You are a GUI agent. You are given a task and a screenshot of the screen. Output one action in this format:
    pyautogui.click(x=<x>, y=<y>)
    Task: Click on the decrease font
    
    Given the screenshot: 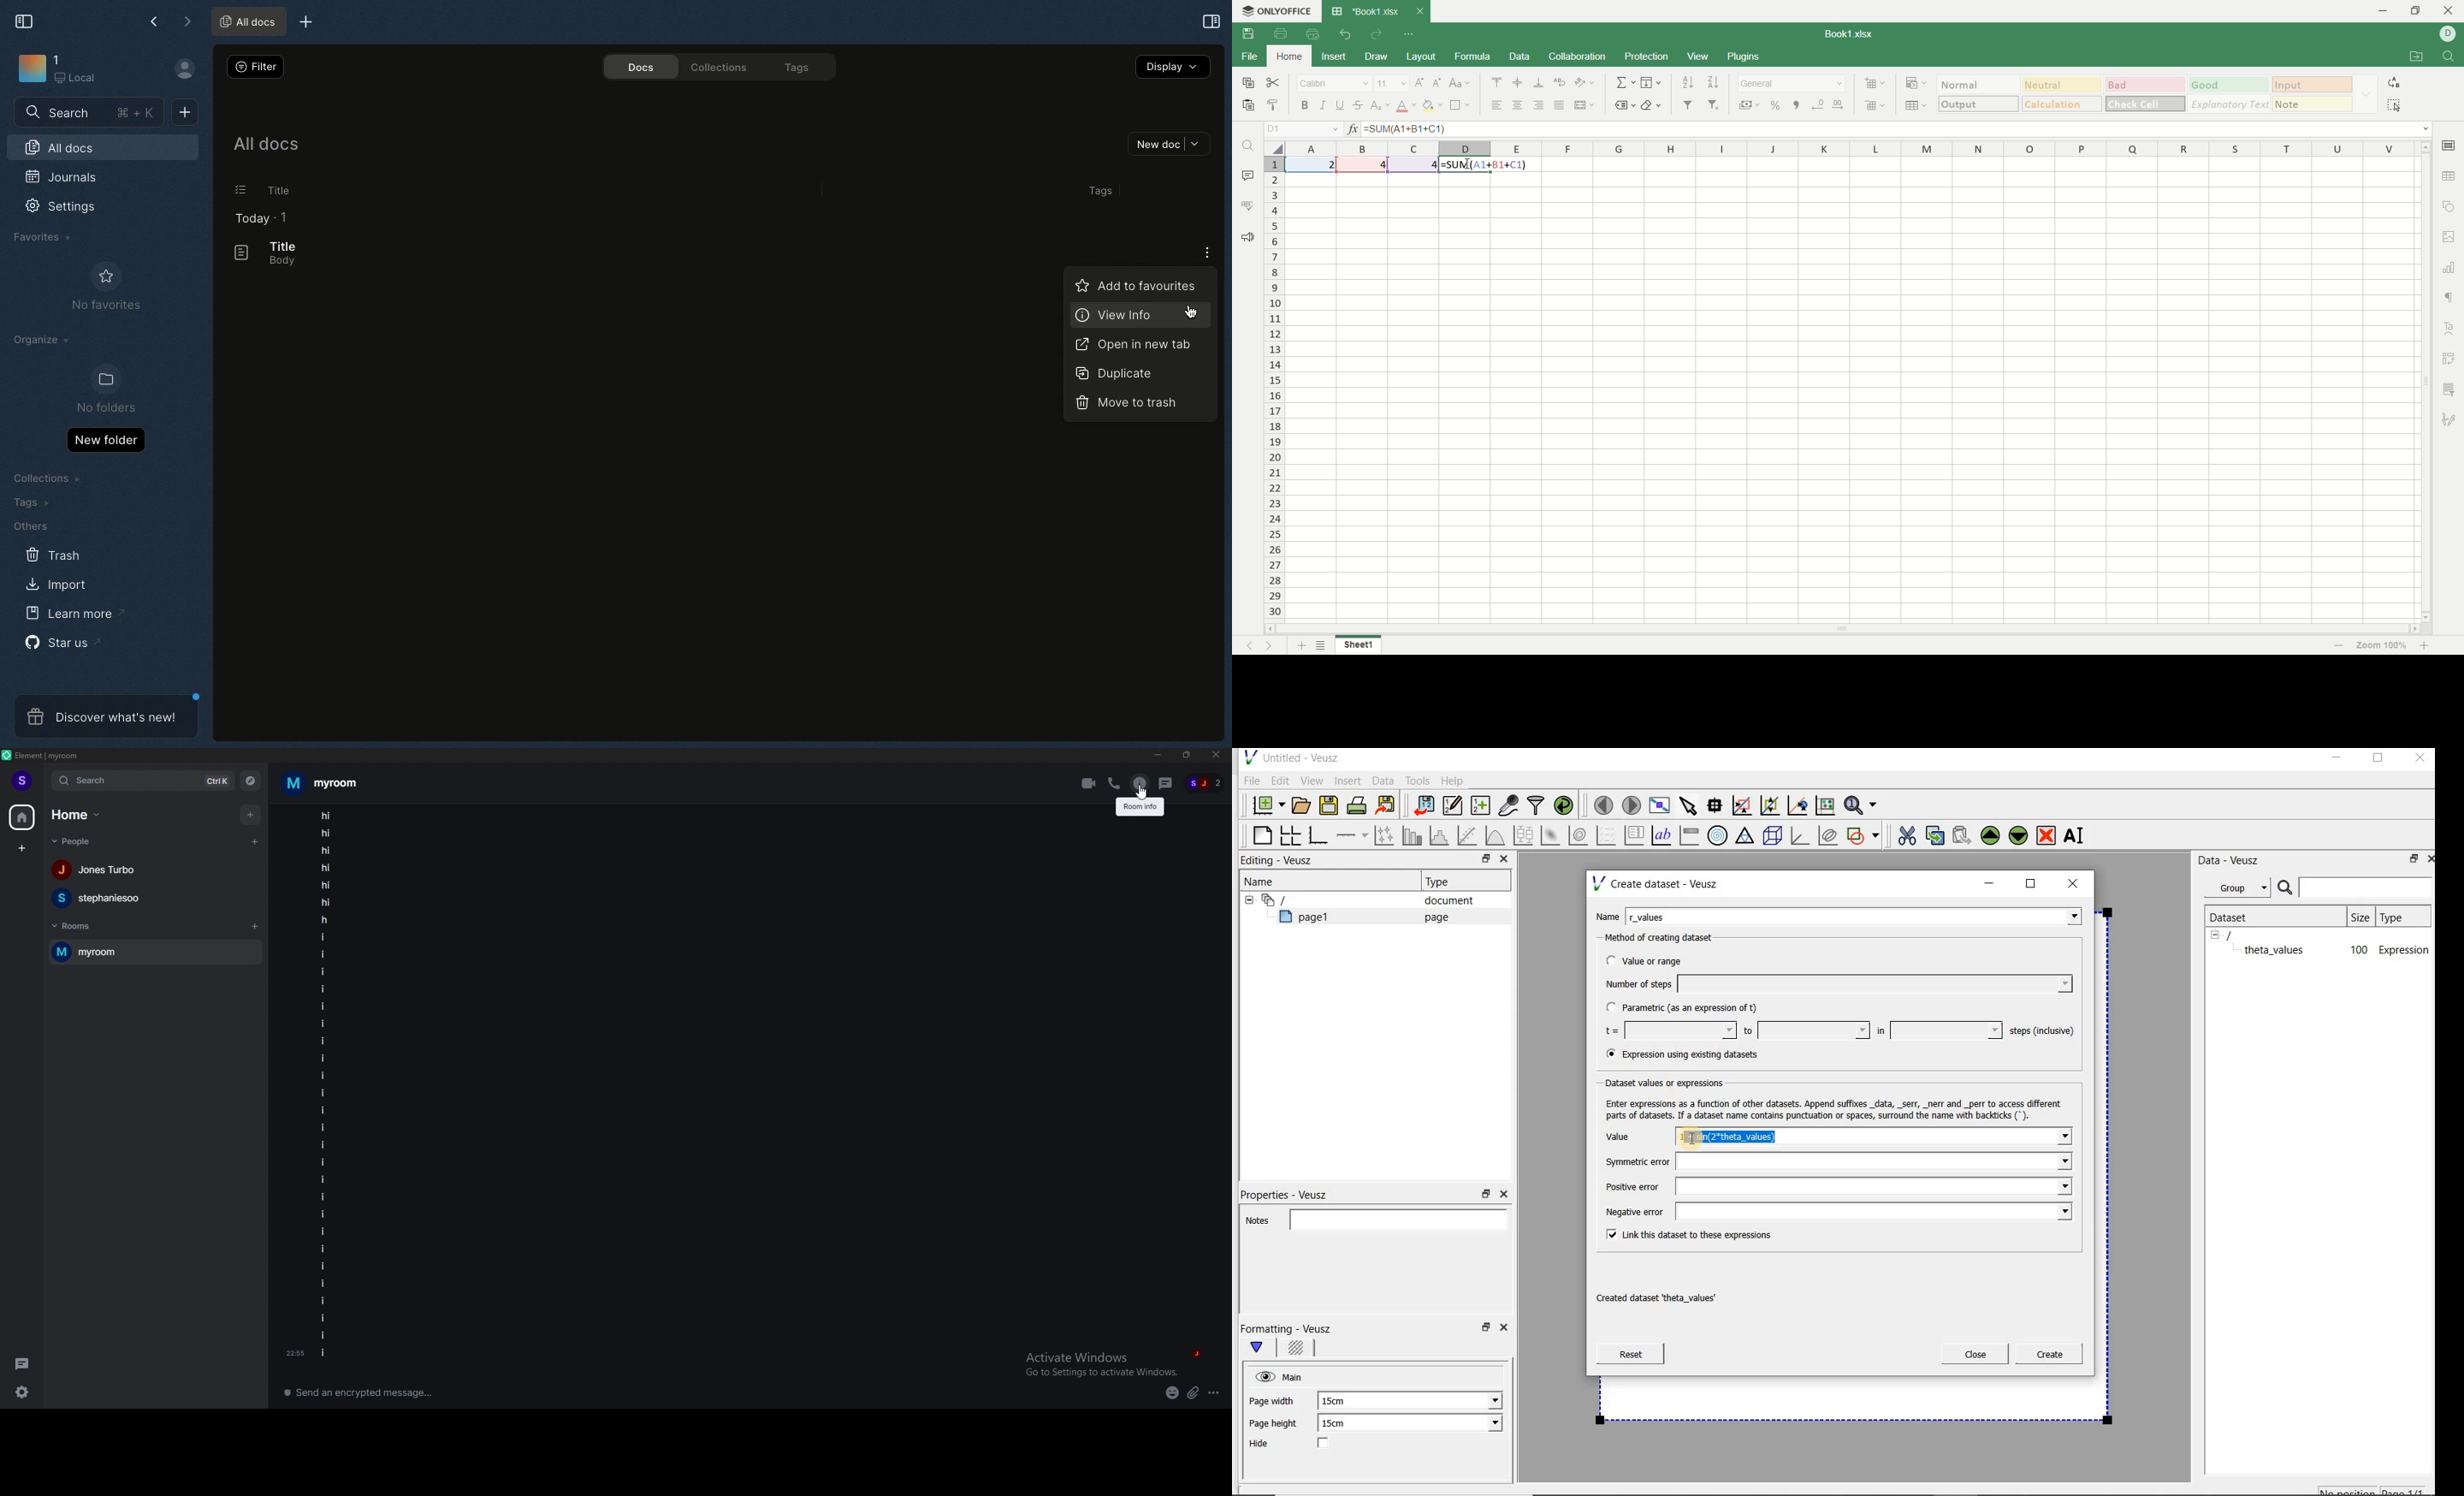 What is the action you would take?
    pyautogui.click(x=1435, y=83)
    